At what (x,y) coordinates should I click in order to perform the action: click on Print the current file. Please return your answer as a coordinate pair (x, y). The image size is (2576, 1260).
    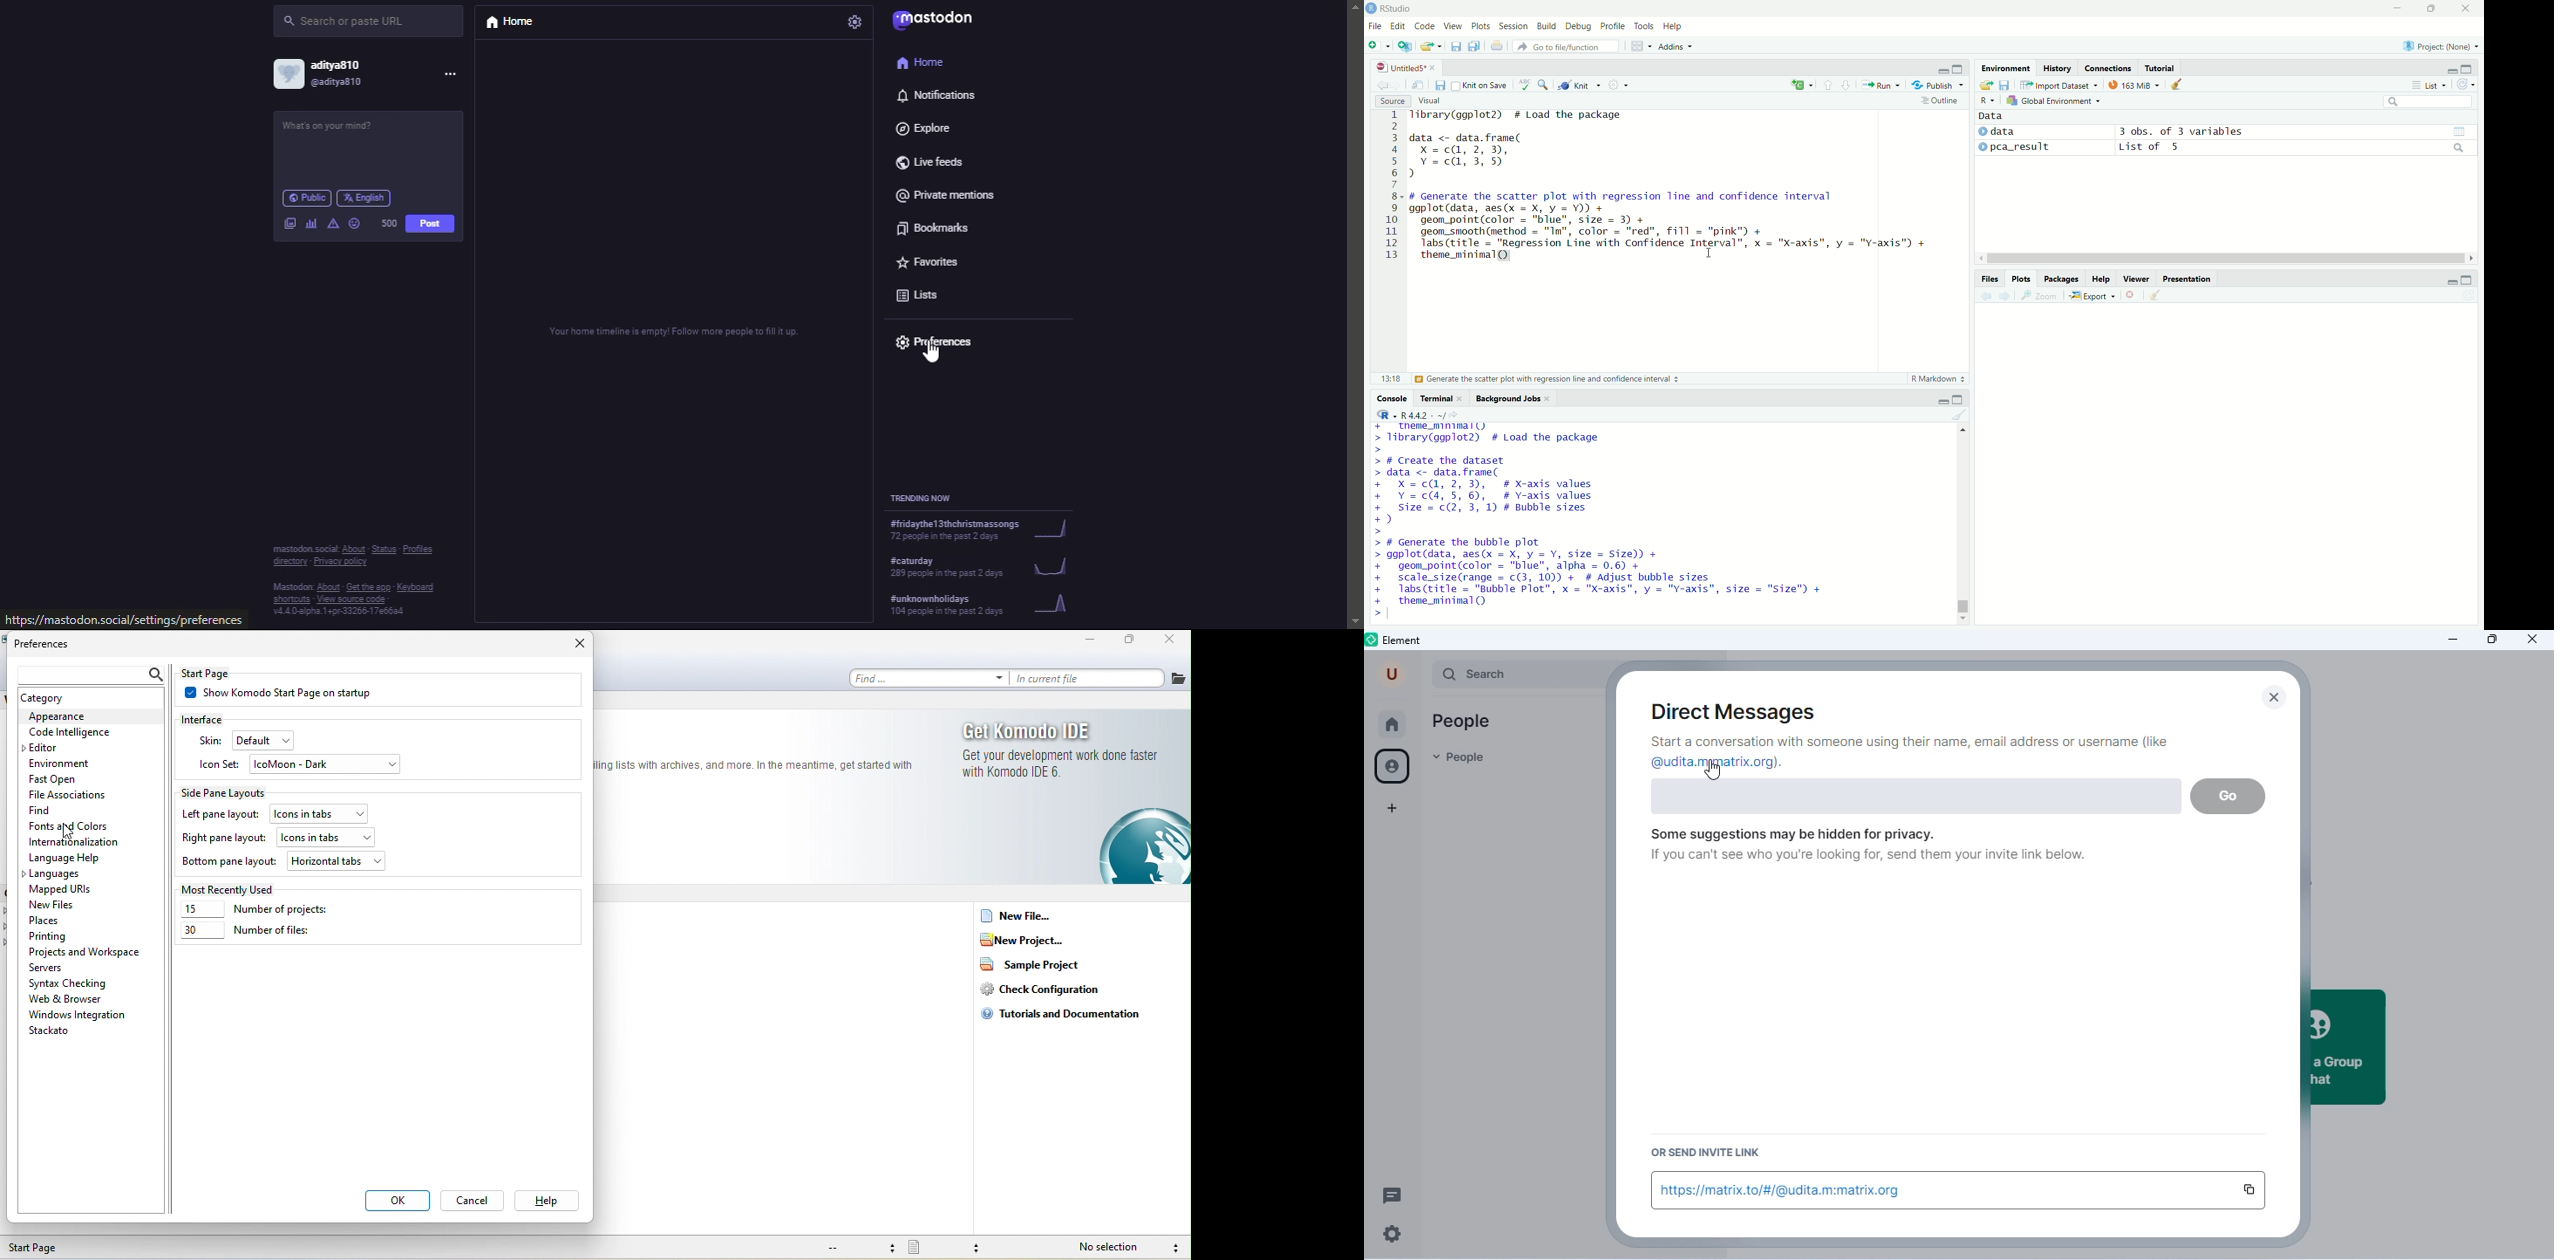
    Looking at the image, I should click on (1496, 45).